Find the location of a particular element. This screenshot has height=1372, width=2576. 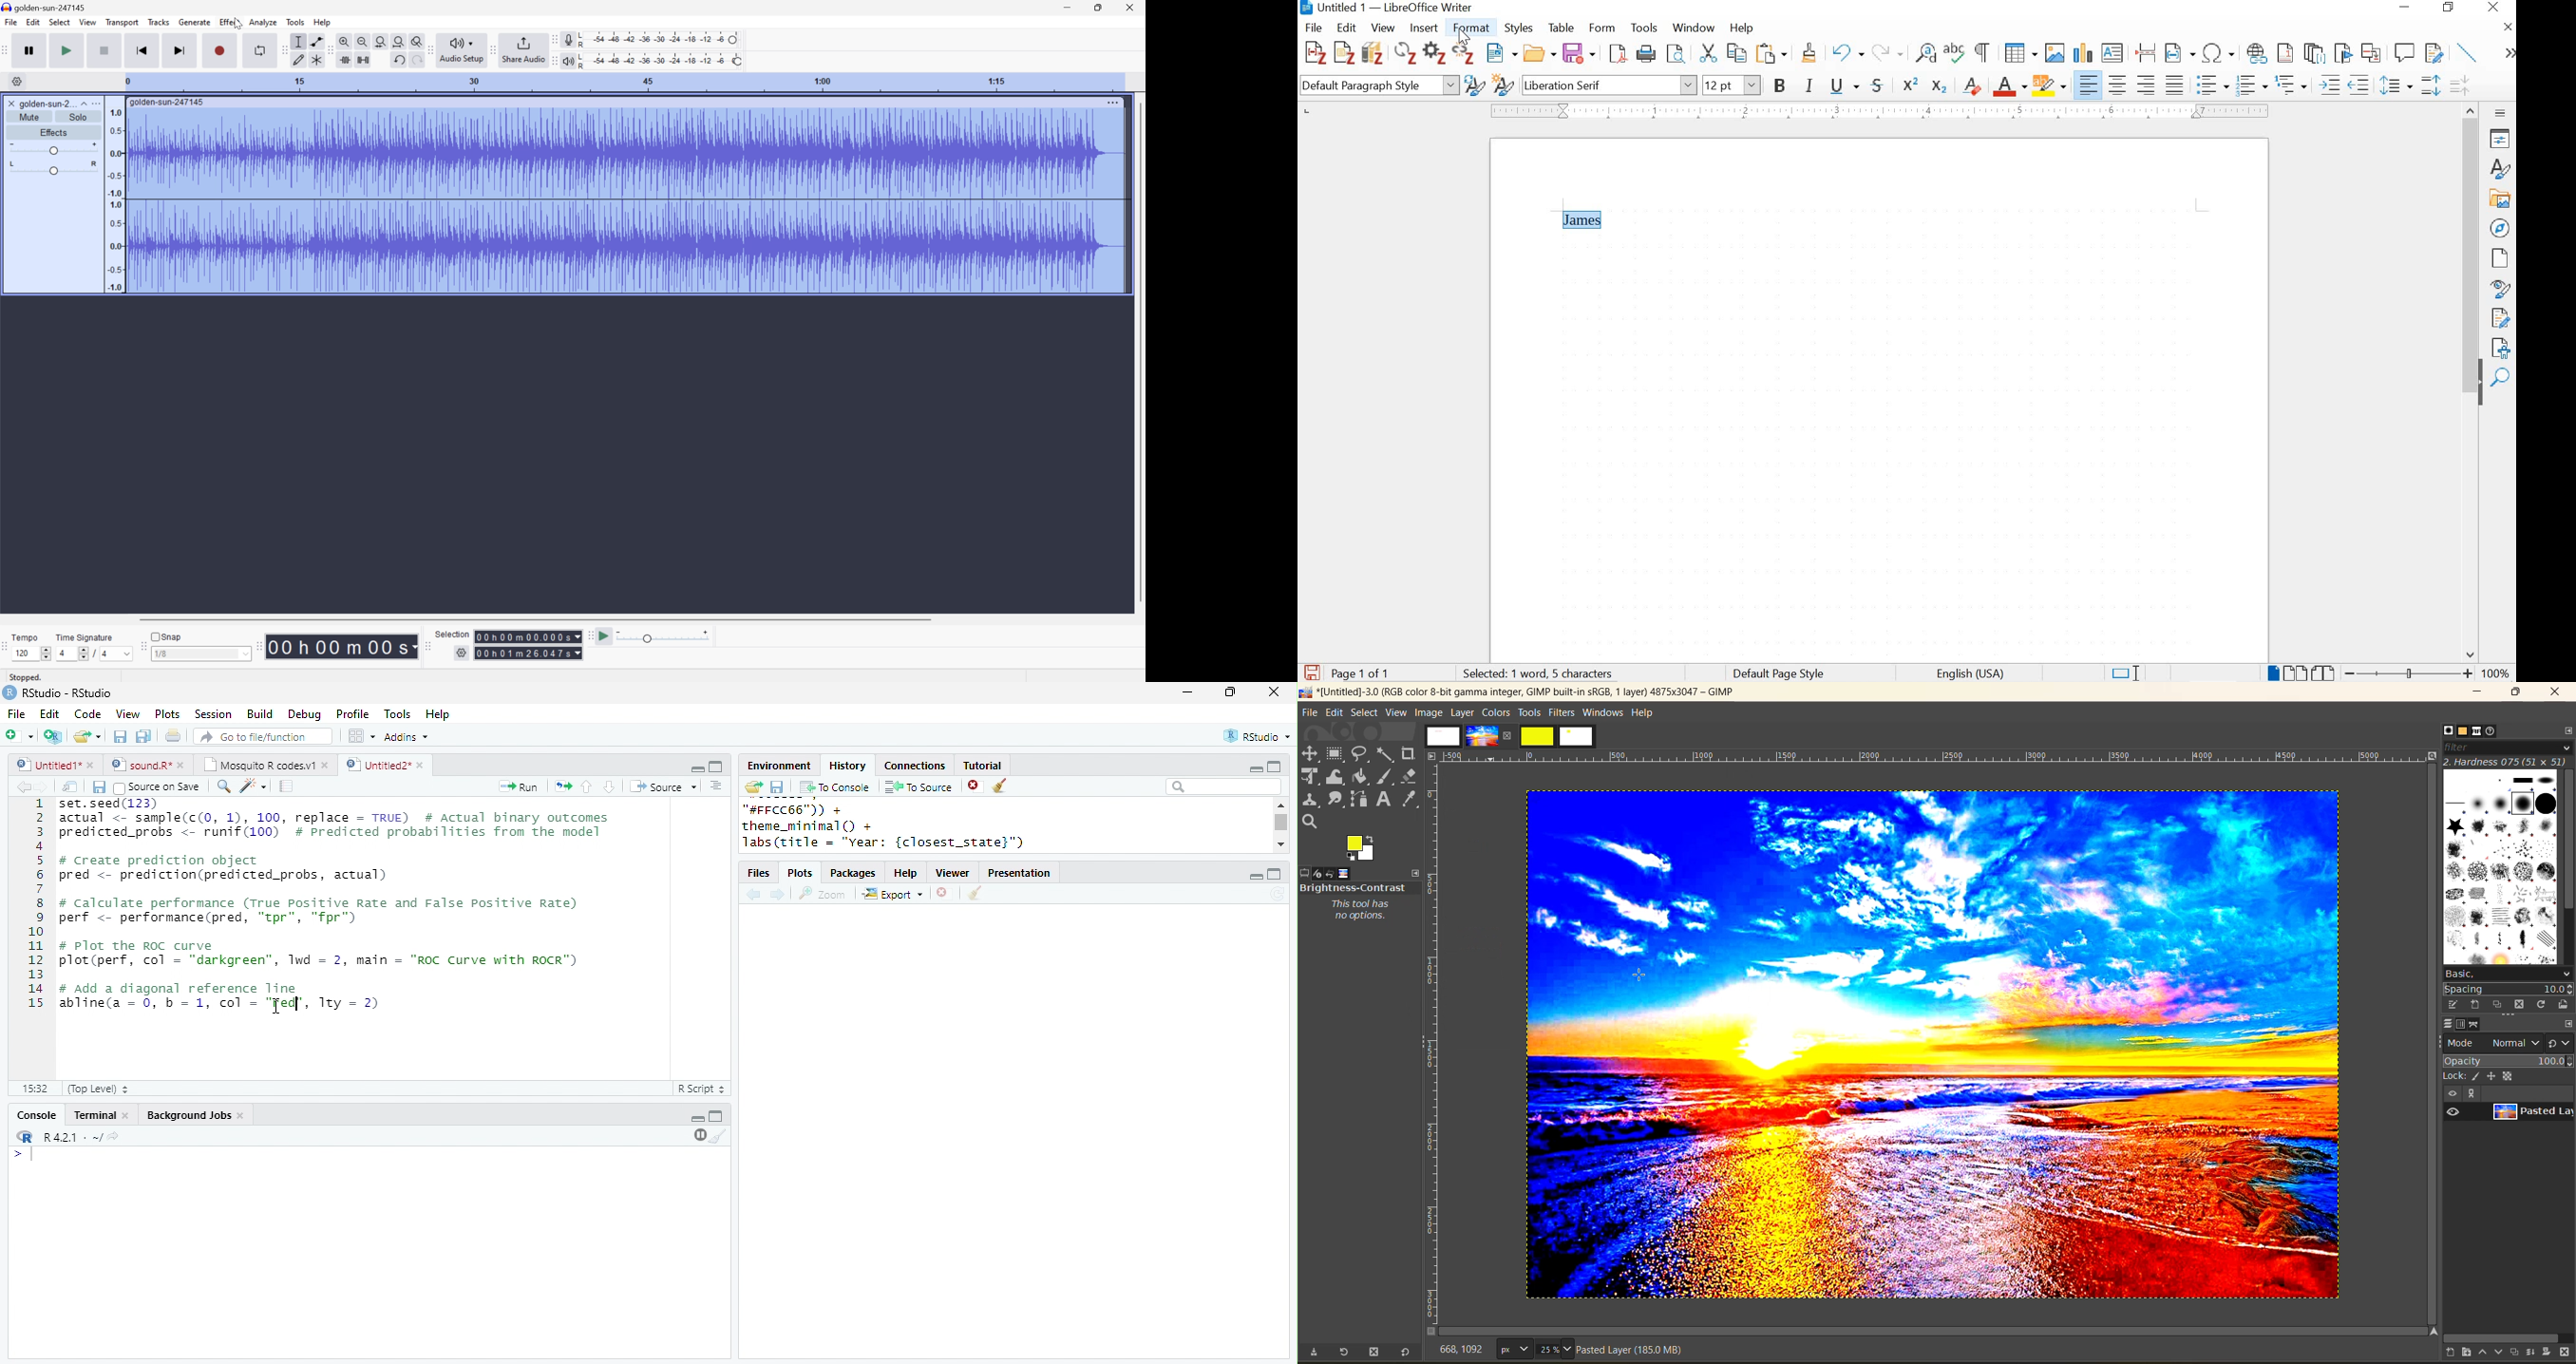

open folder is located at coordinates (752, 786).